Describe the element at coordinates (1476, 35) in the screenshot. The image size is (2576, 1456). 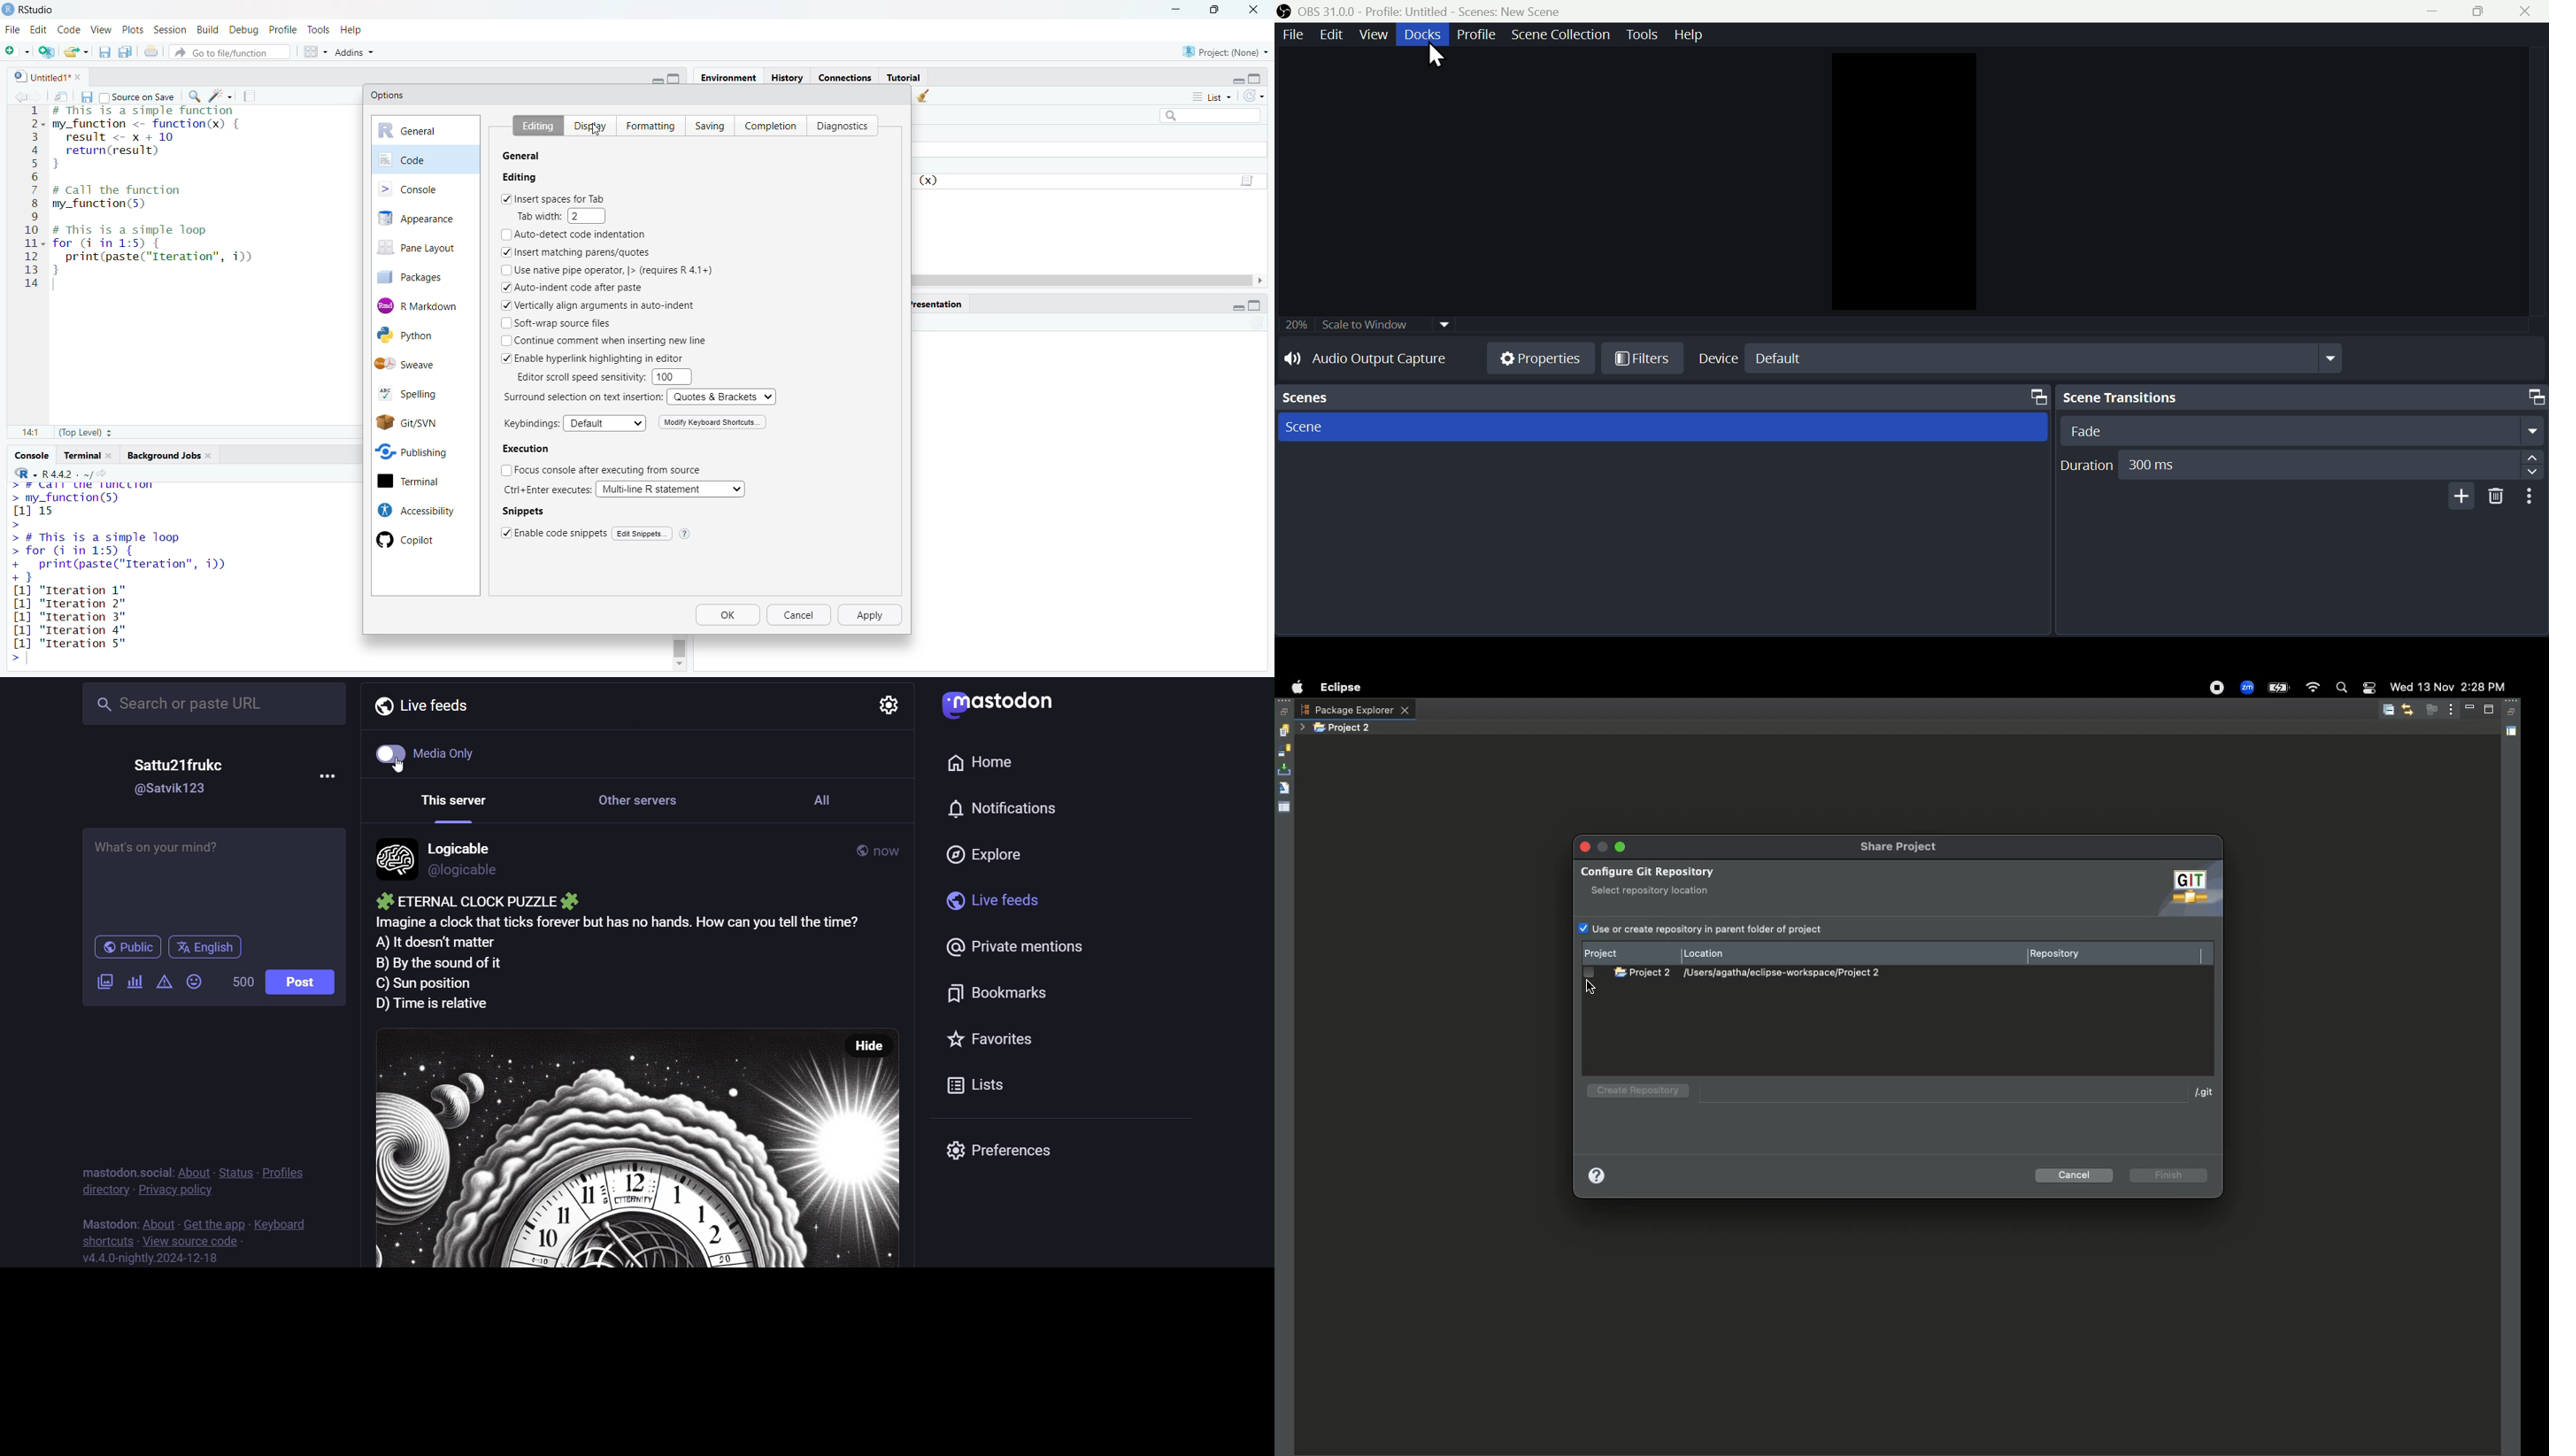
I see `Profile` at that location.